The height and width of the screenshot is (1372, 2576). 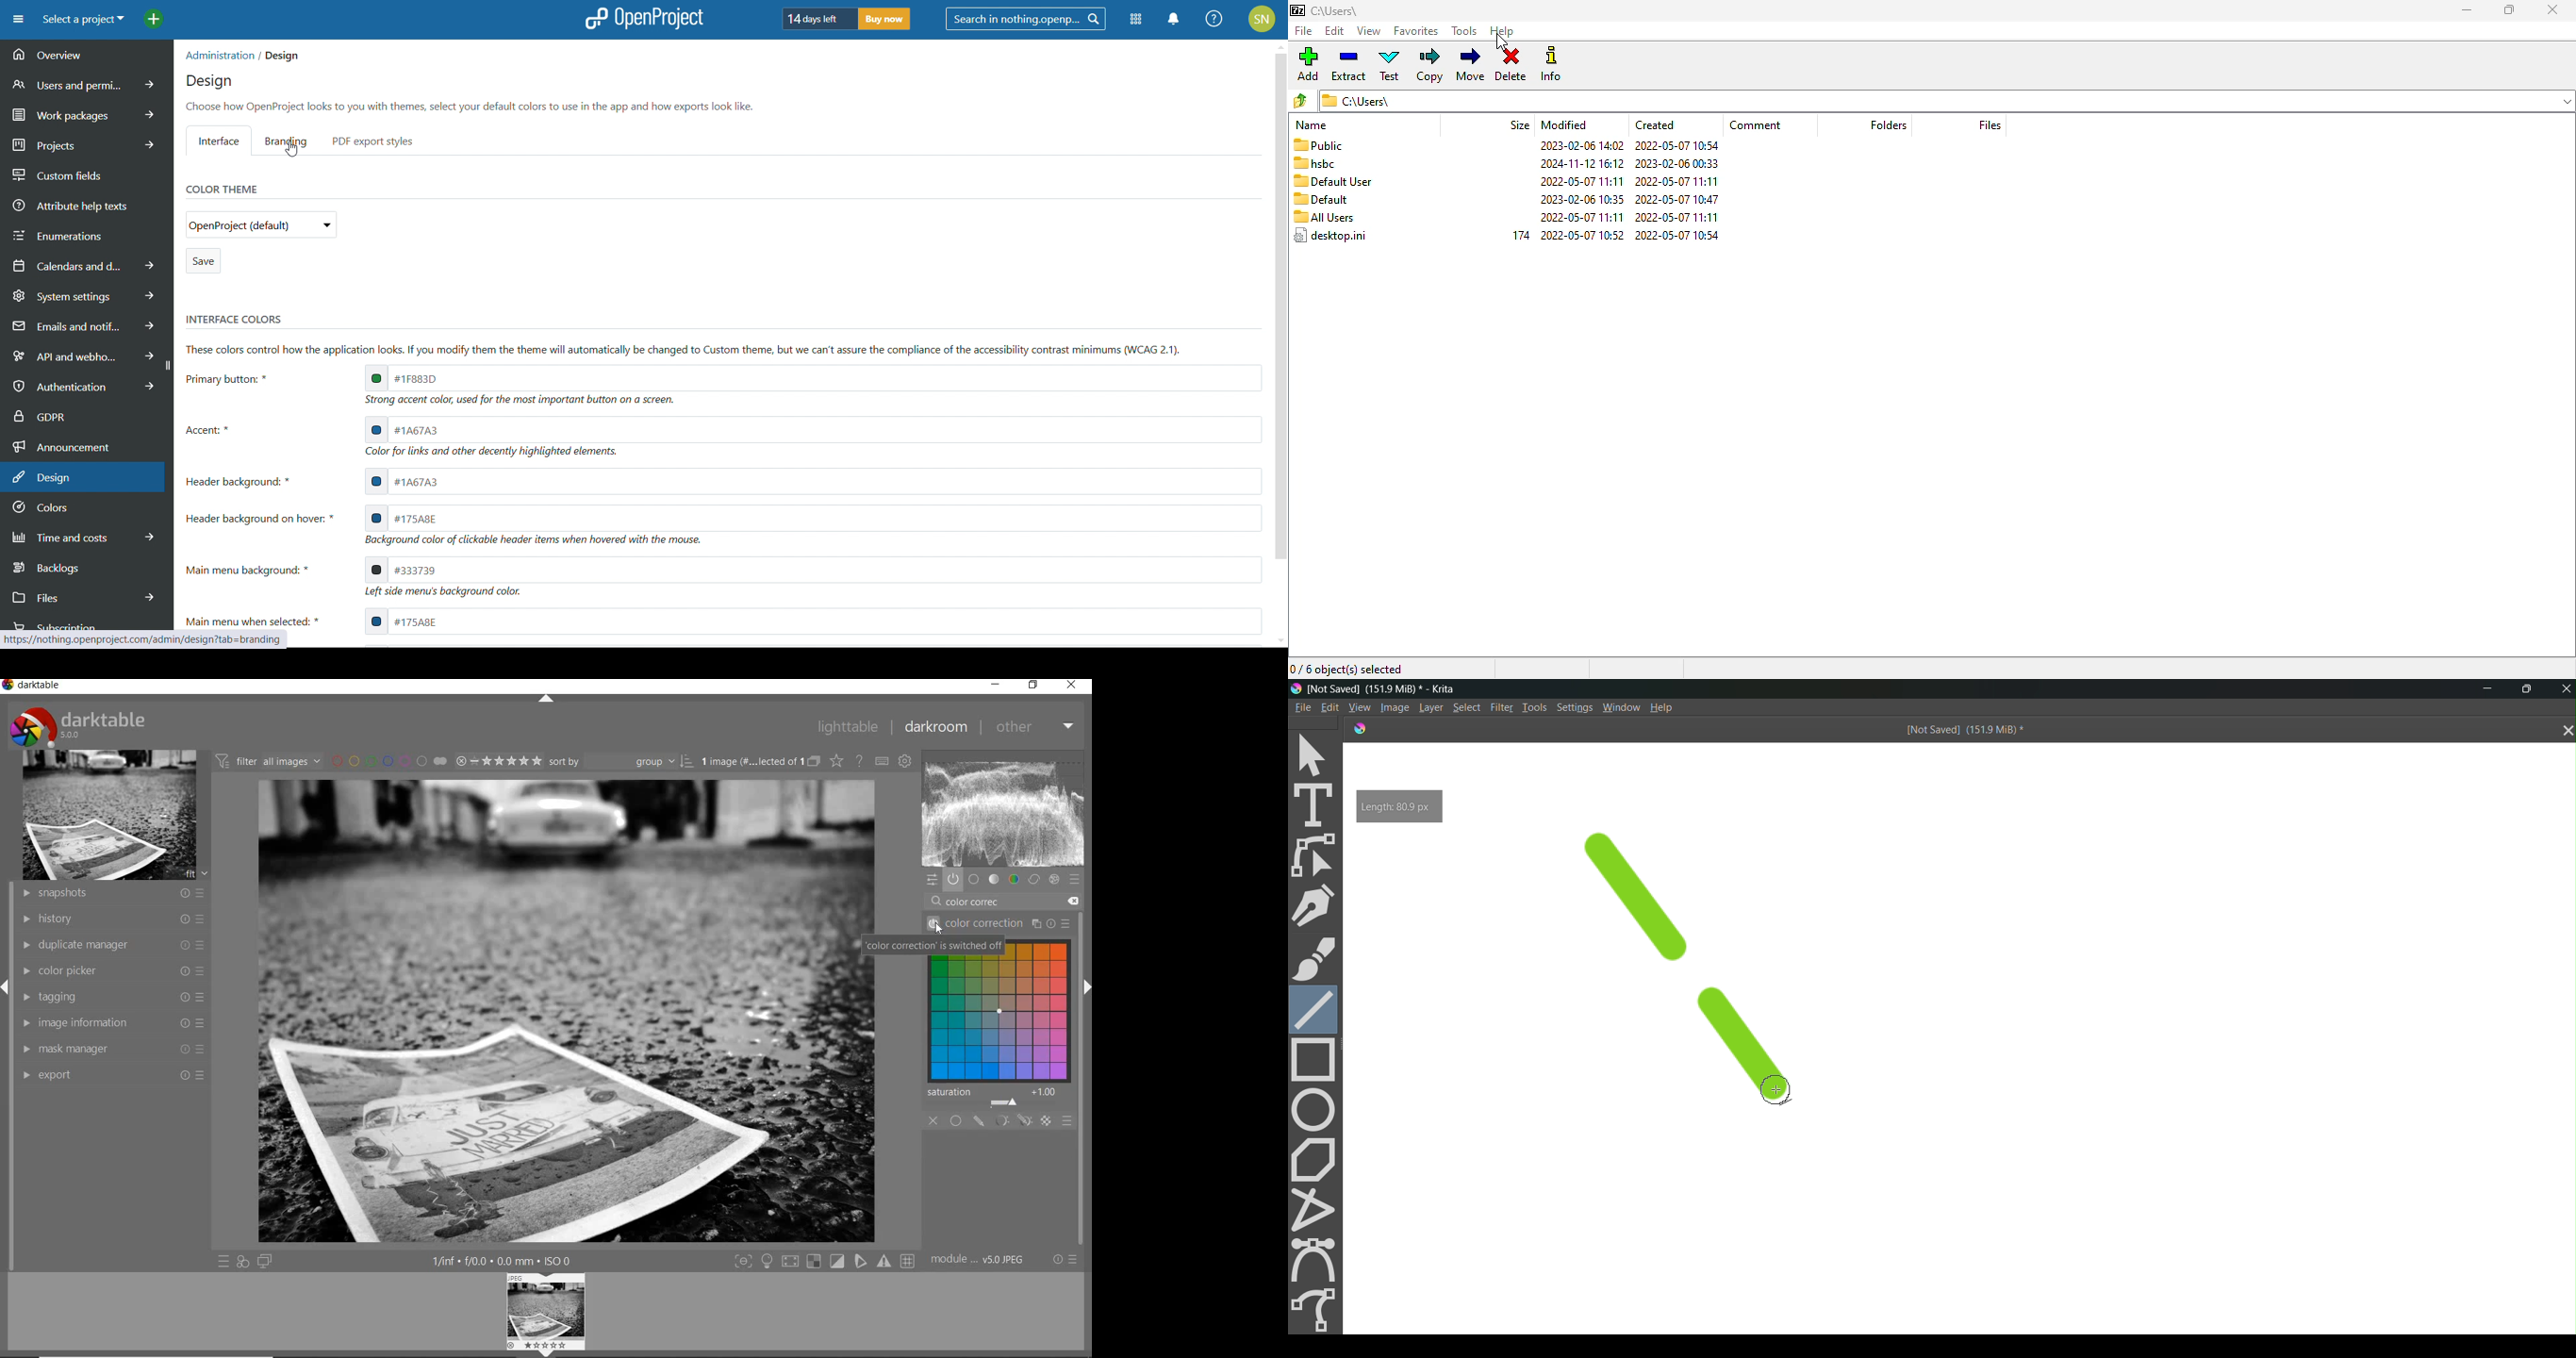 I want to click on extract, so click(x=1349, y=66).